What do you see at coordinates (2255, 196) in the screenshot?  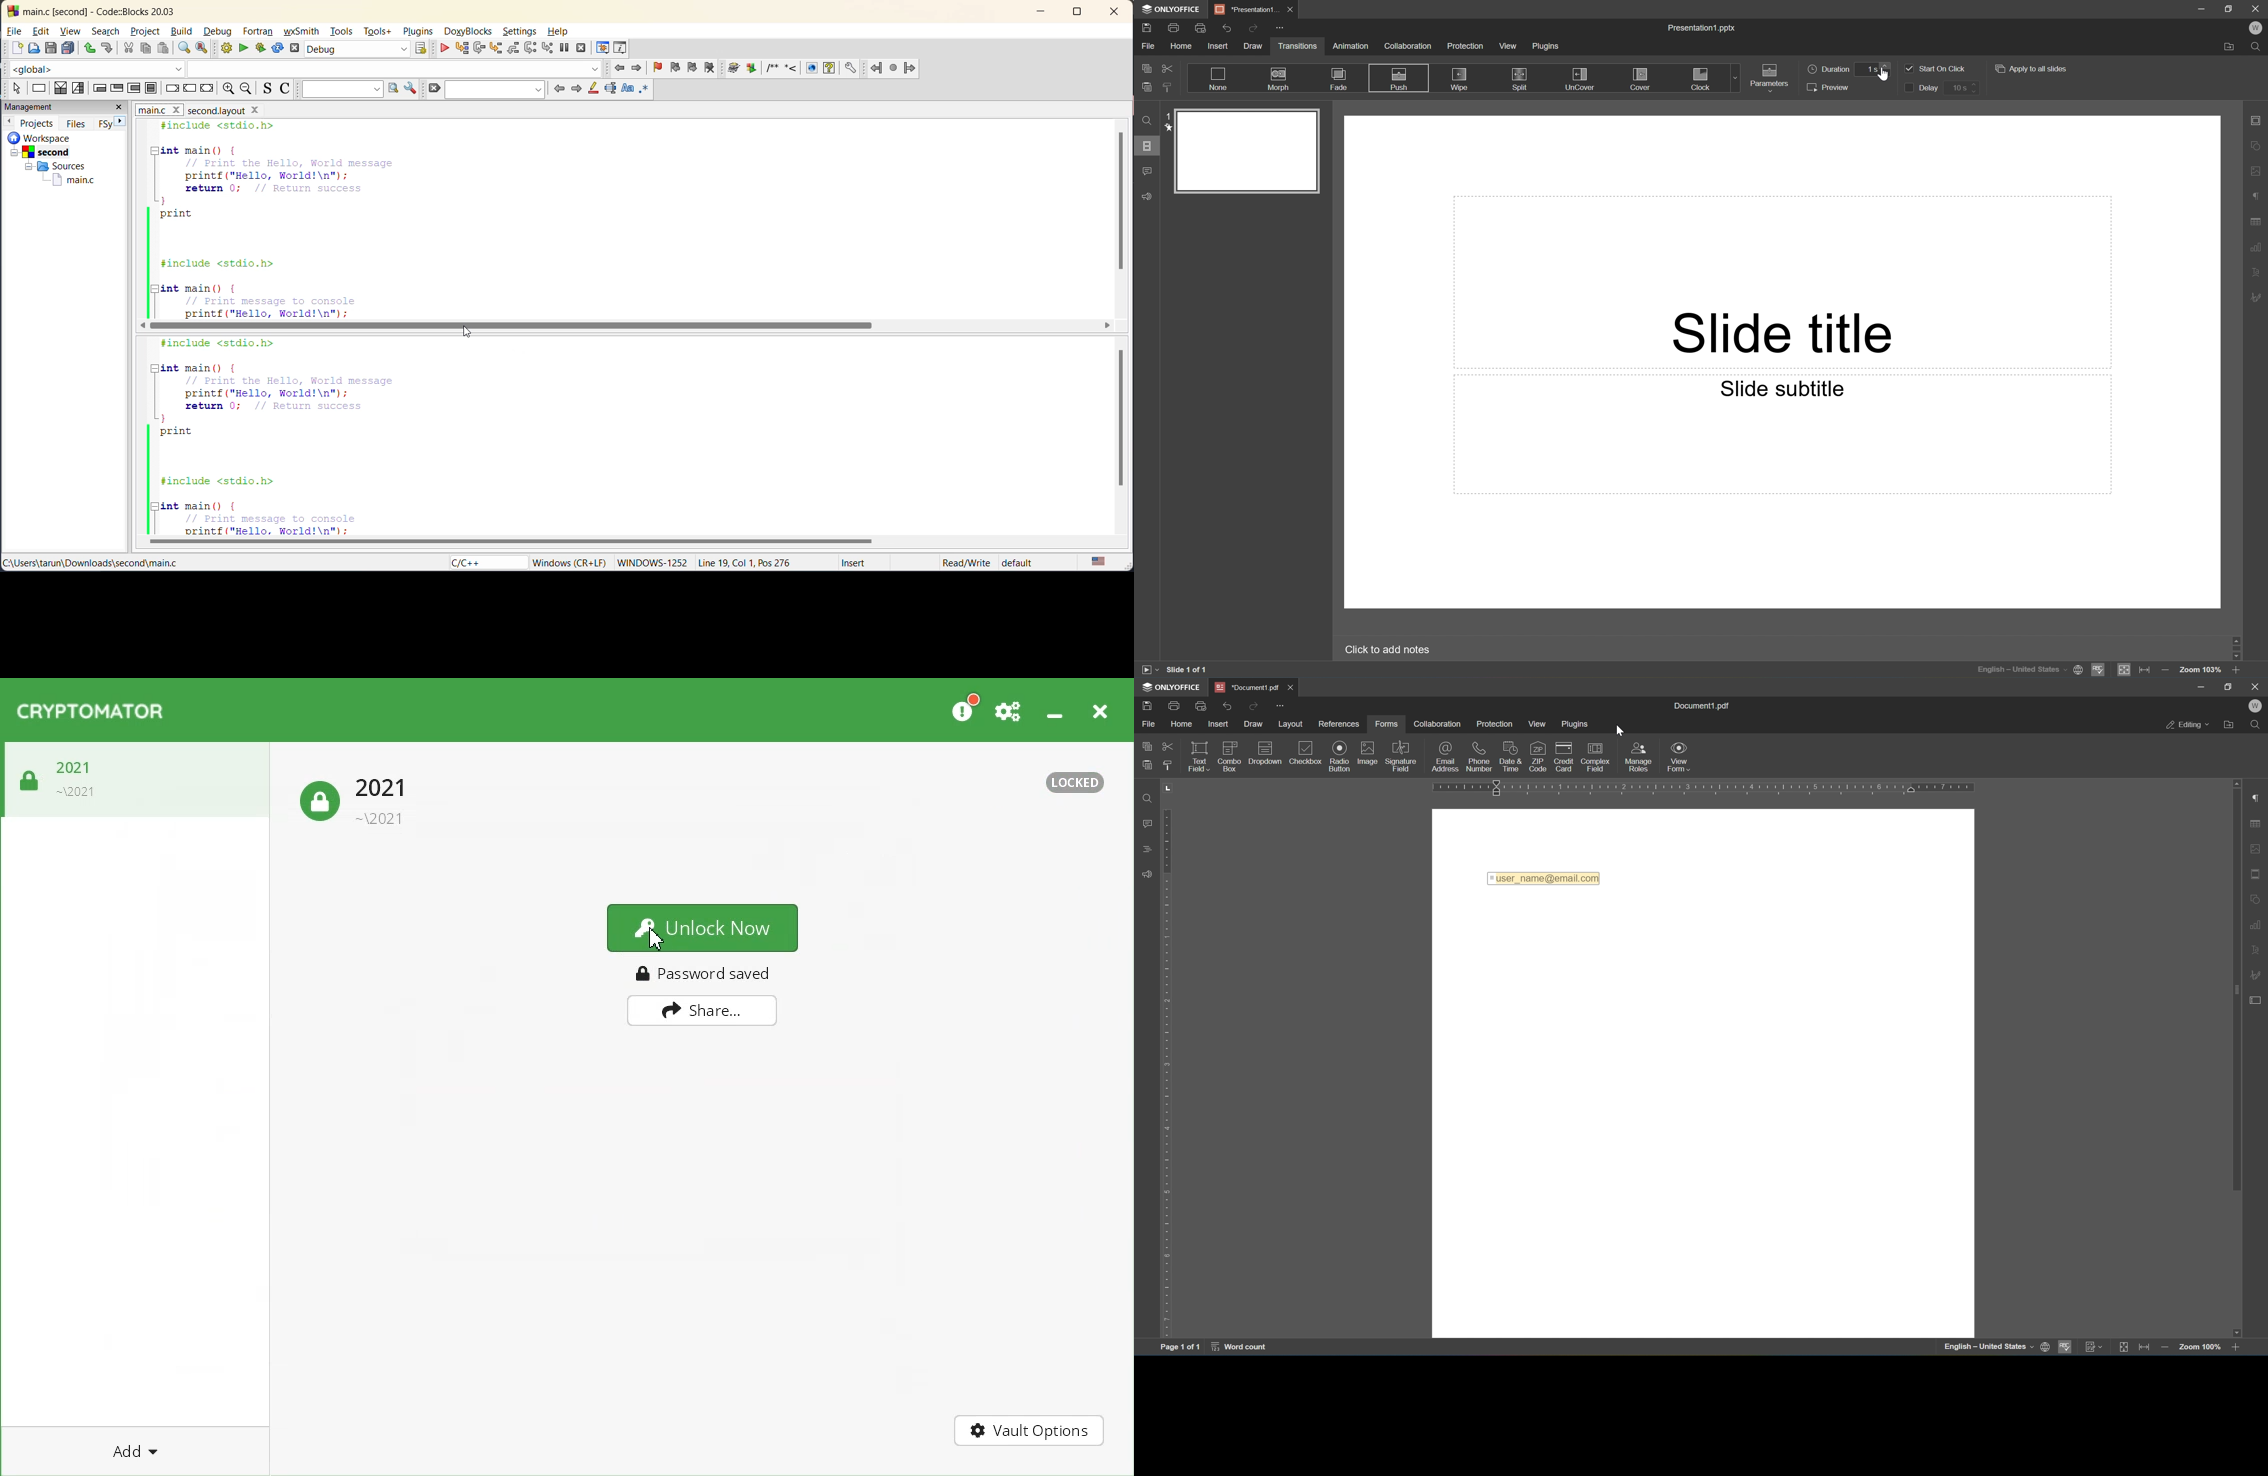 I see `Paragraph settings` at bounding box center [2255, 196].